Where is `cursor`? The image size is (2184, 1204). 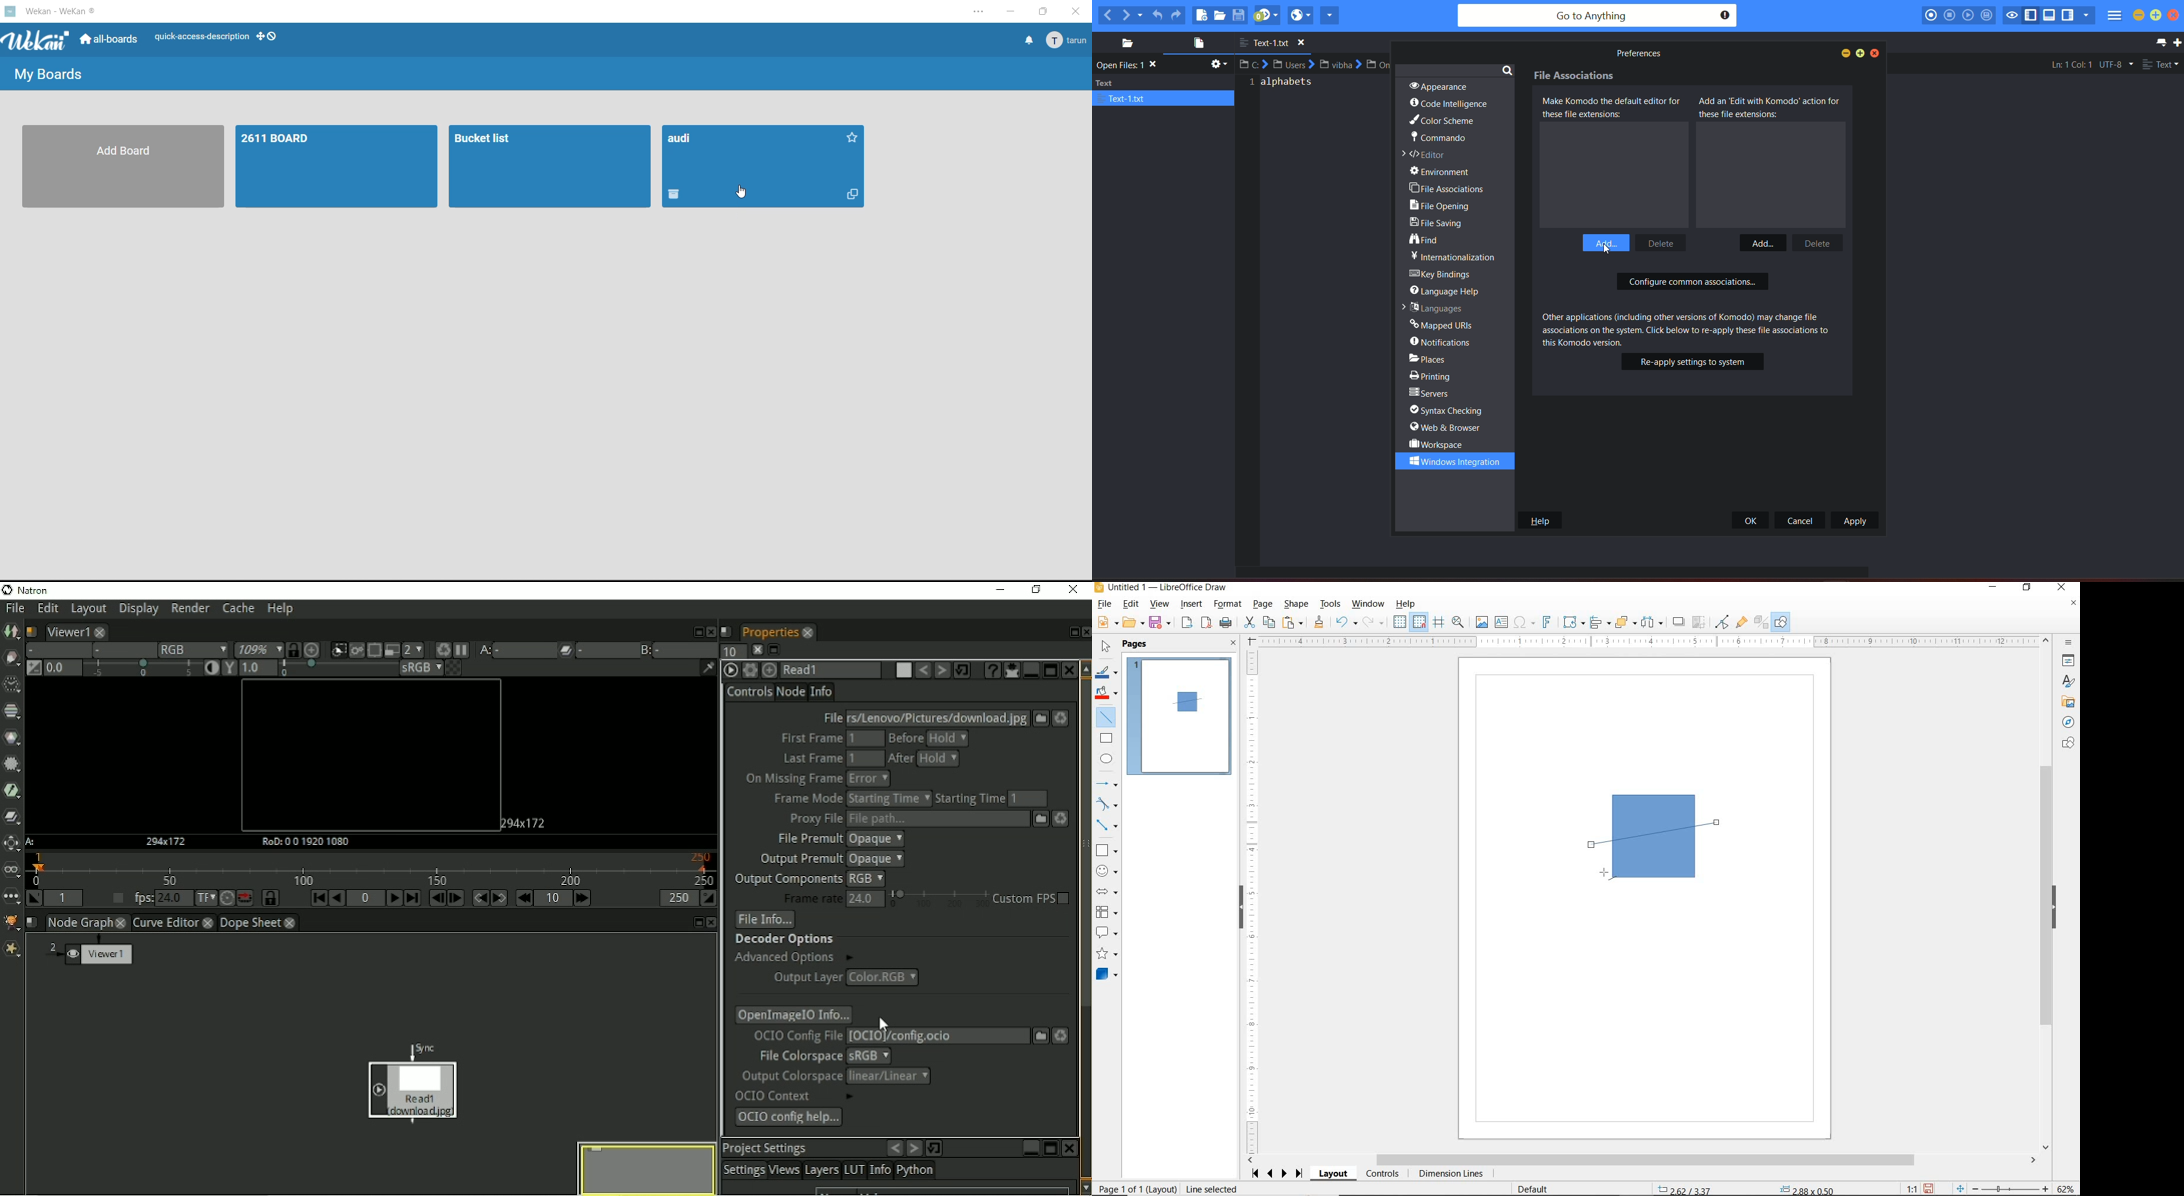 cursor is located at coordinates (743, 193).